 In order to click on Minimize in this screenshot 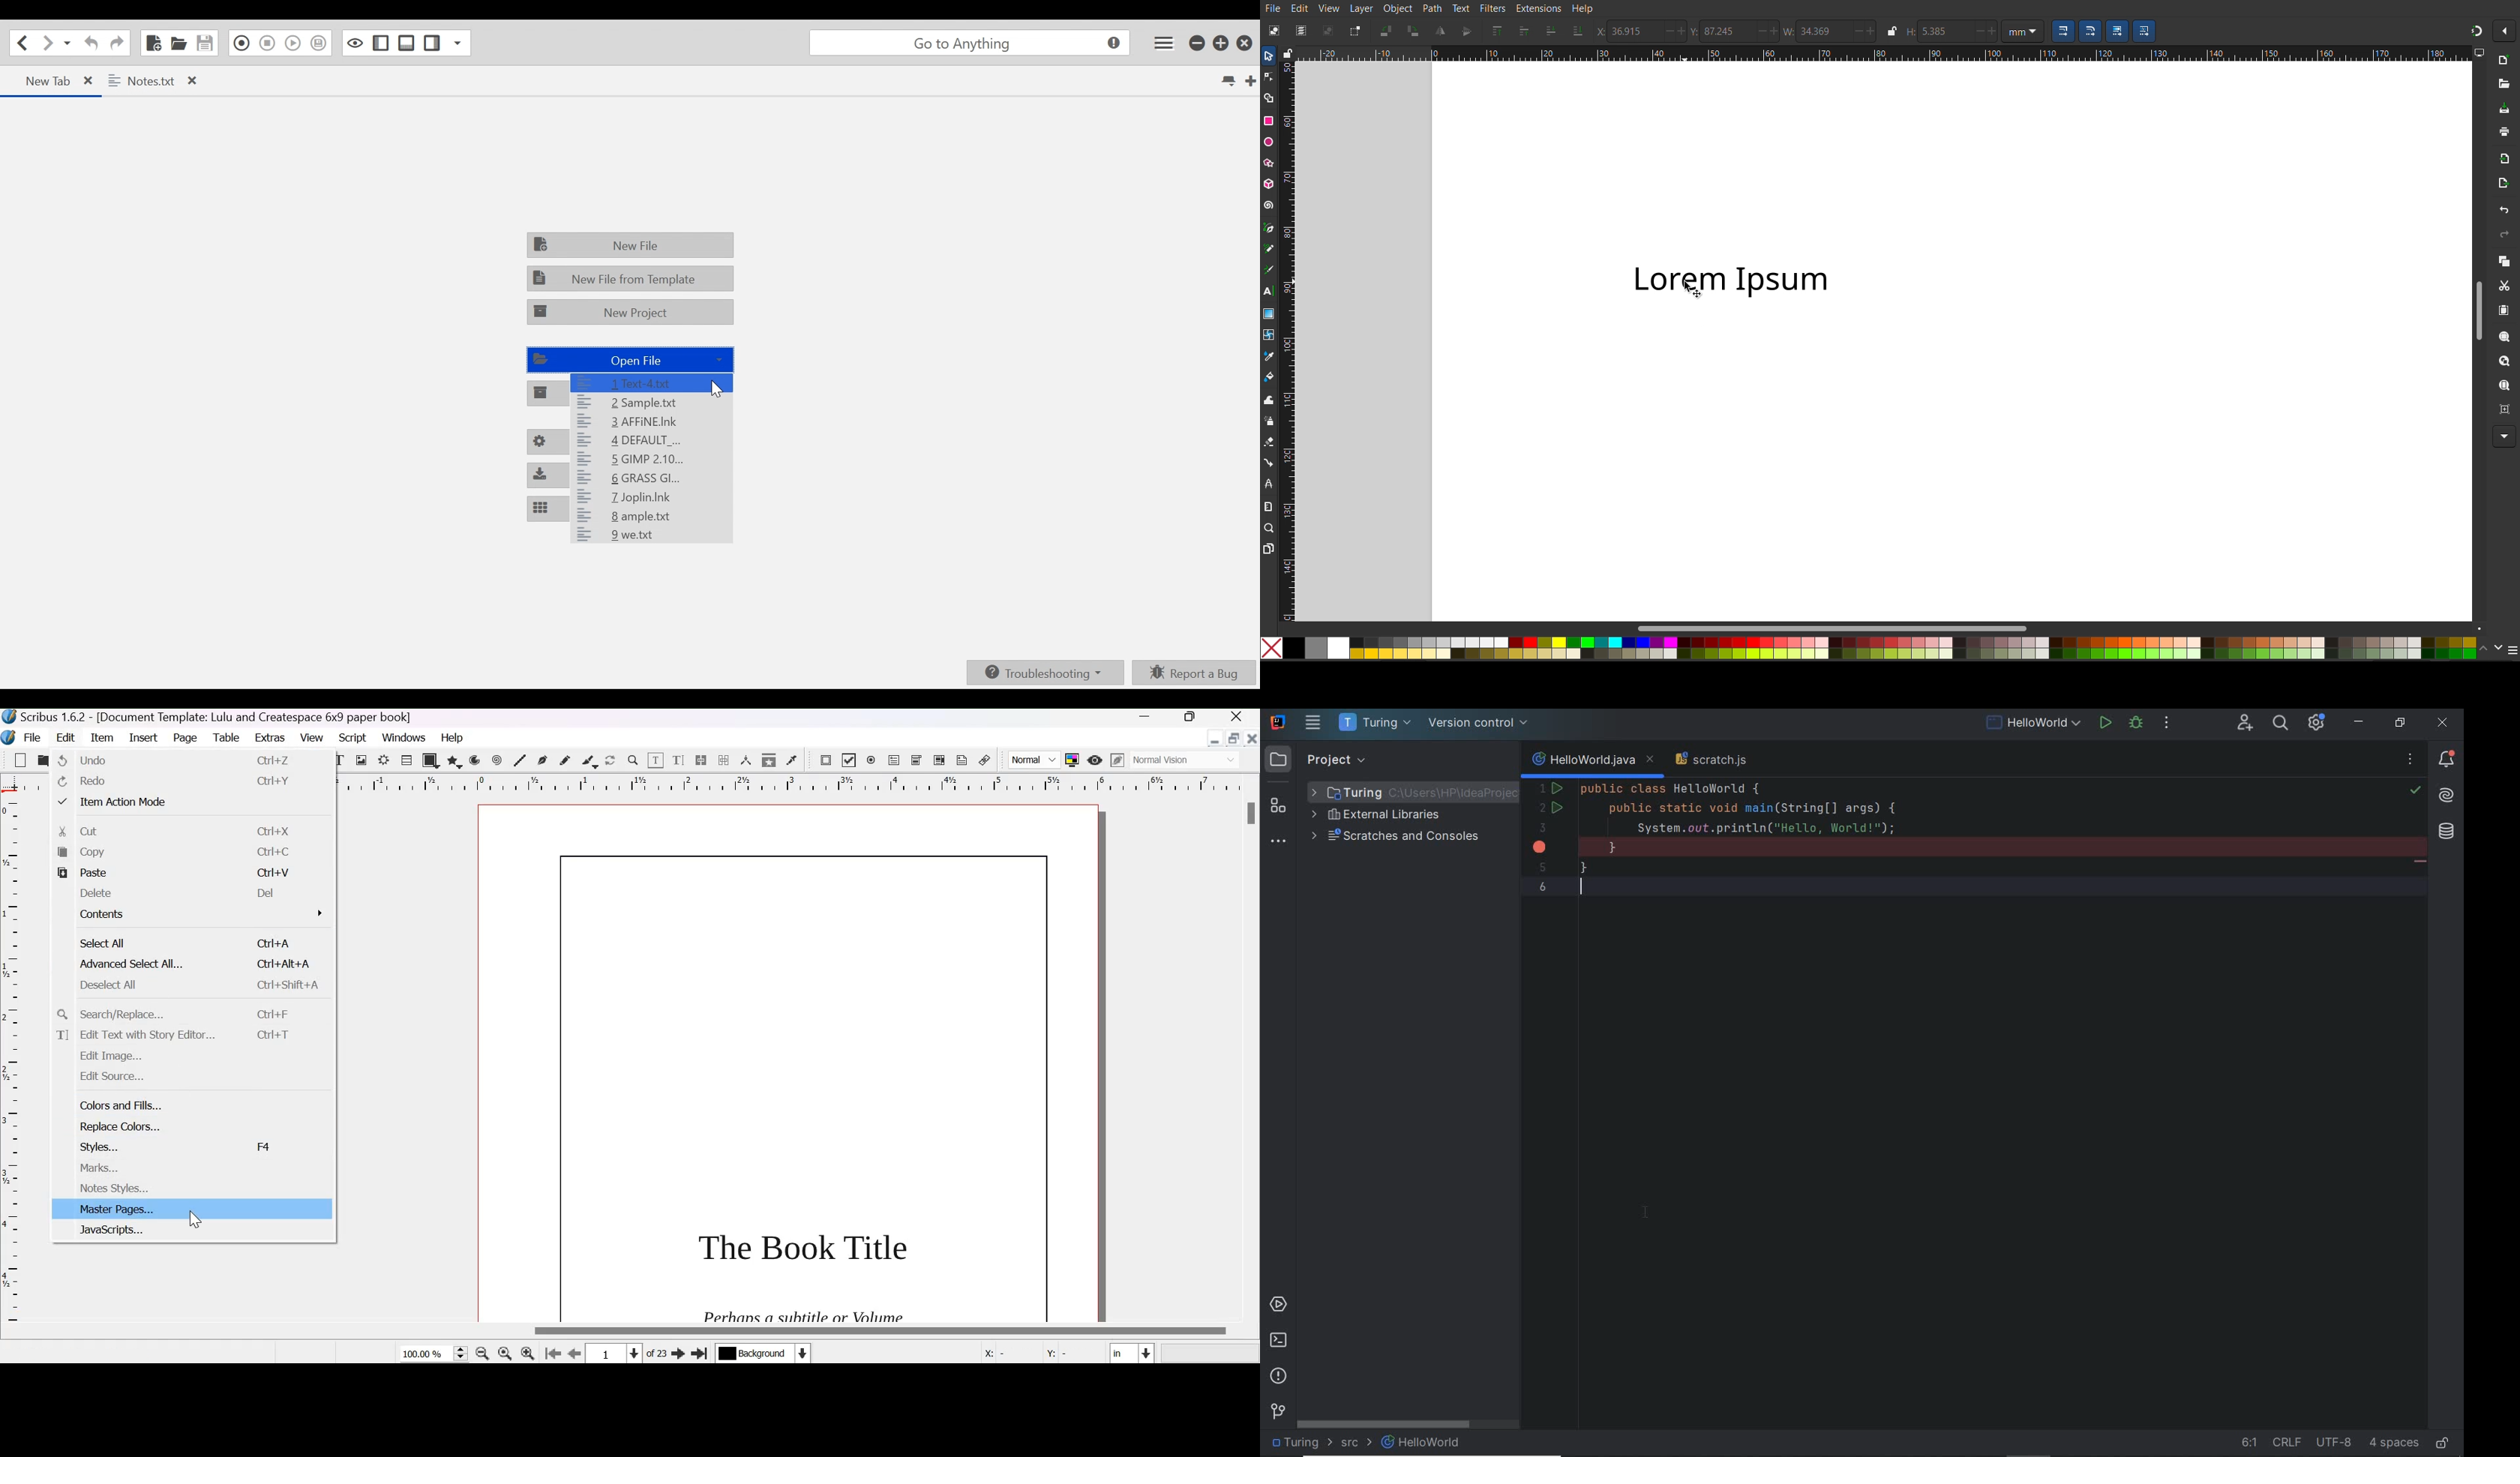, I will do `click(1214, 739)`.